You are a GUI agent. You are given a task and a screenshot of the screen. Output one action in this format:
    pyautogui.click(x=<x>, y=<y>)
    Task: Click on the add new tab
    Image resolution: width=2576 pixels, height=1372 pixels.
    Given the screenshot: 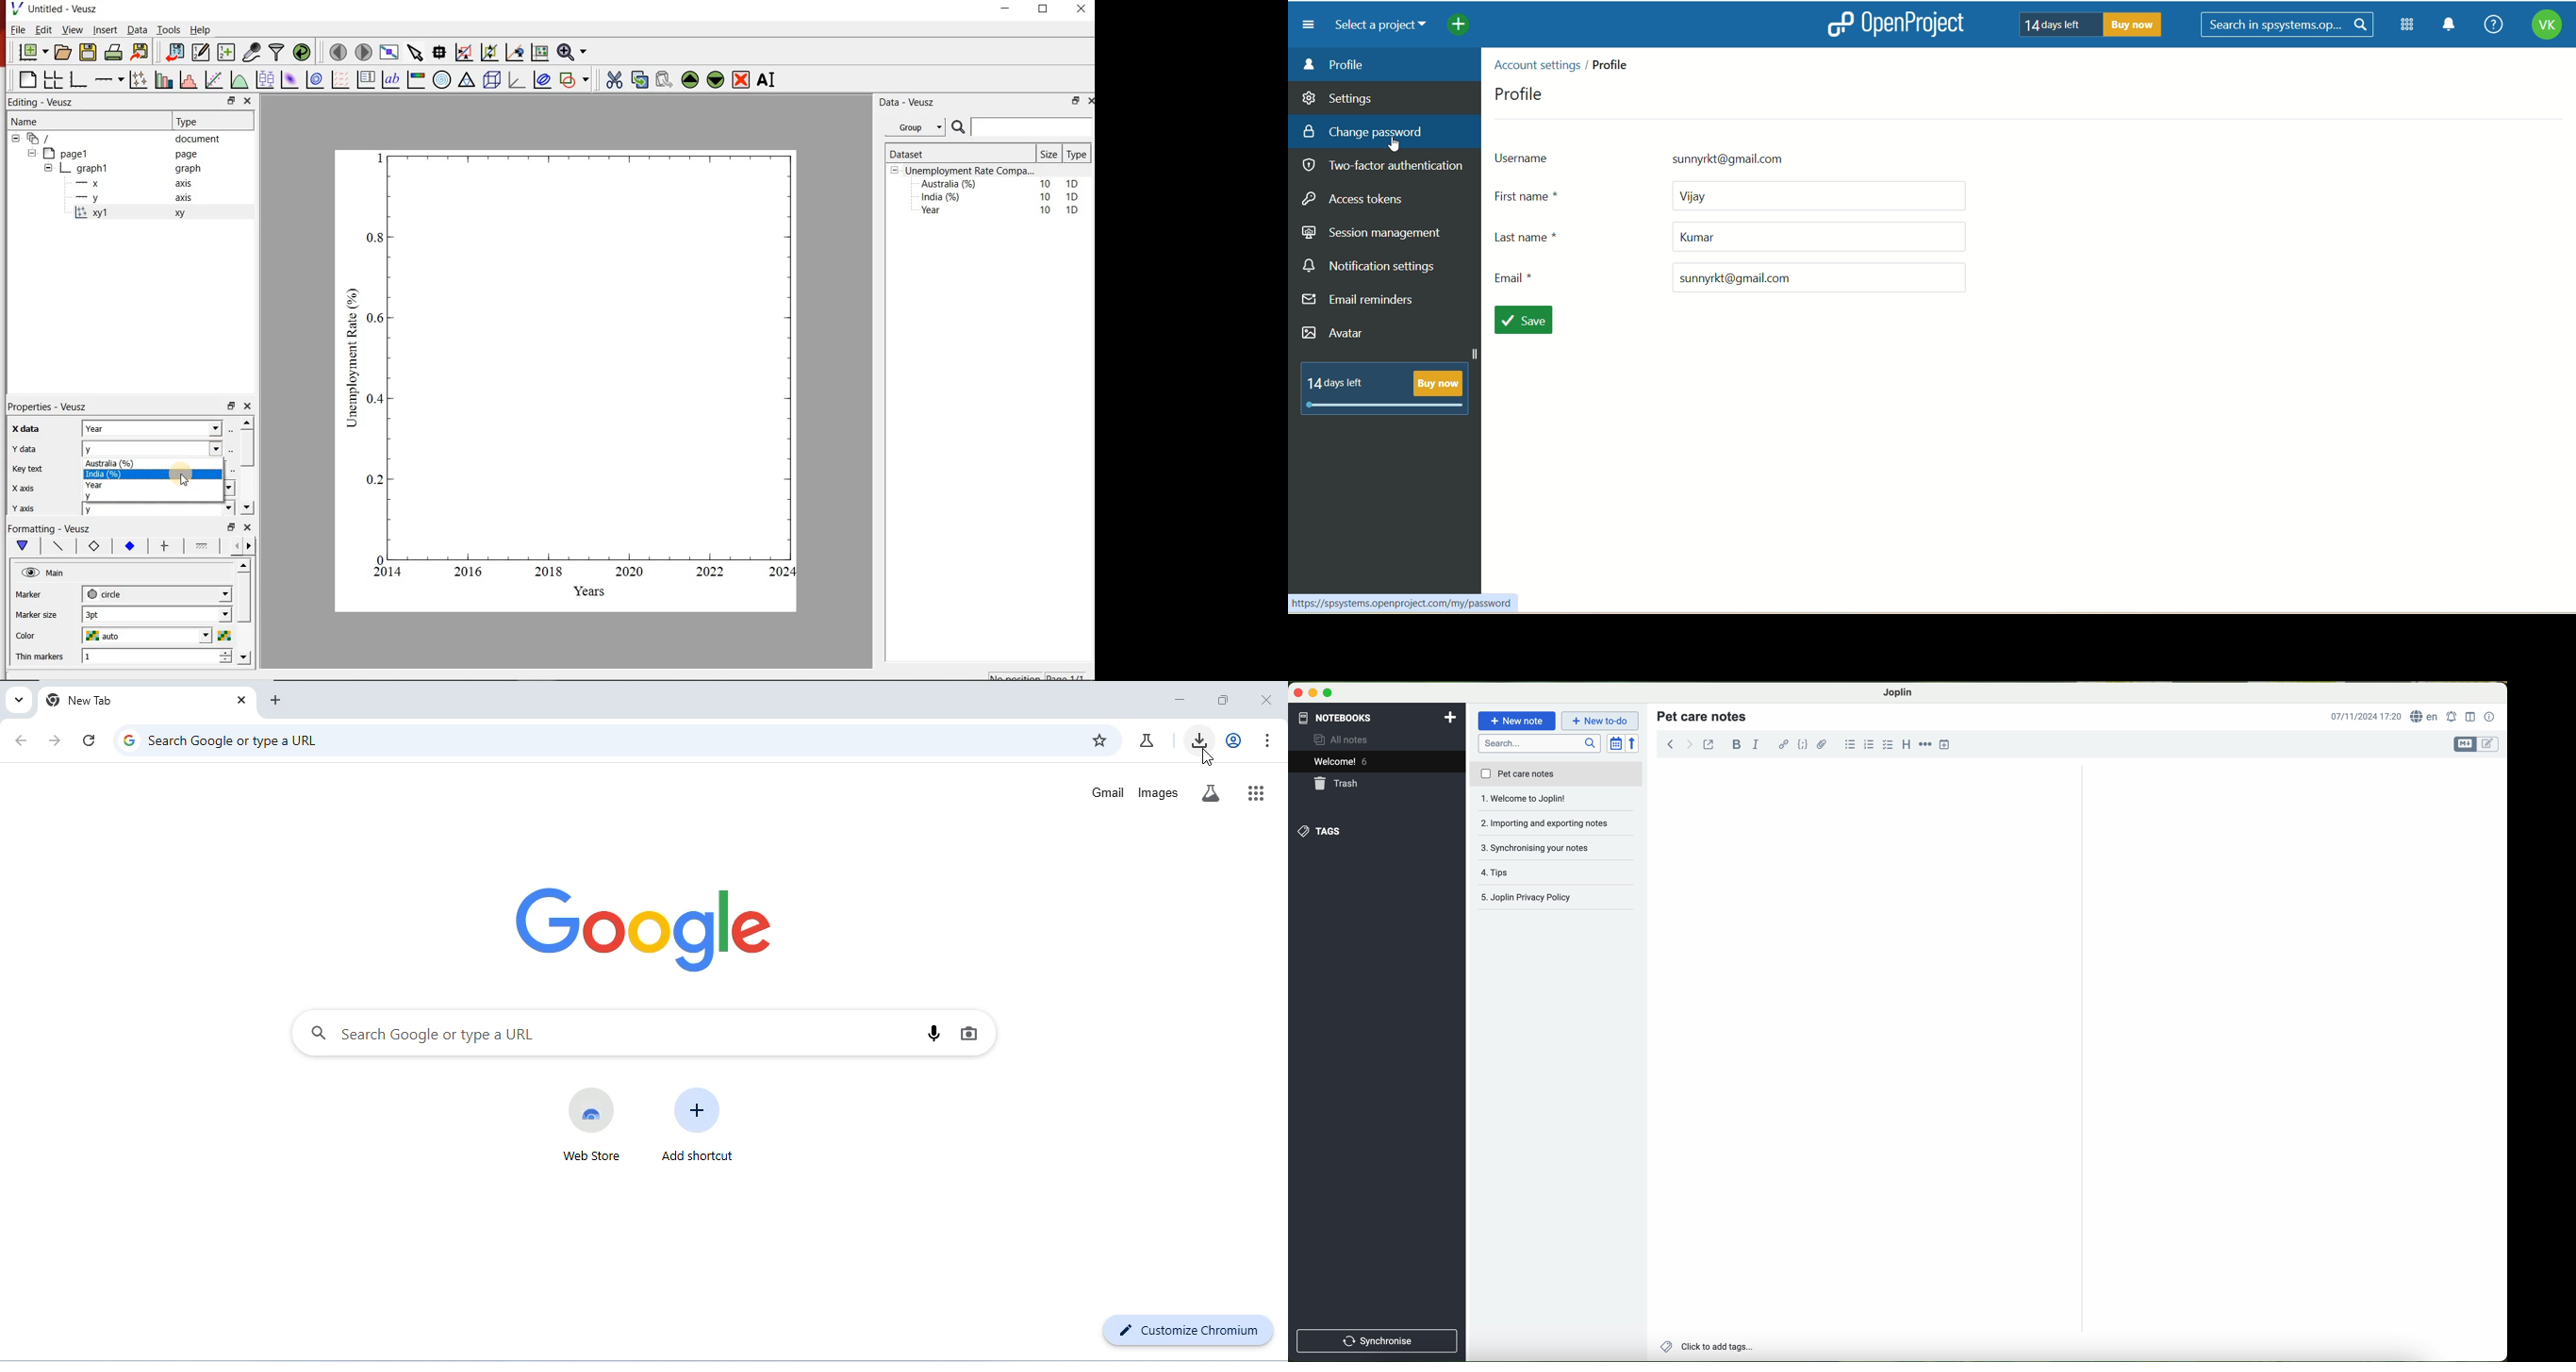 What is the action you would take?
    pyautogui.click(x=276, y=702)
    